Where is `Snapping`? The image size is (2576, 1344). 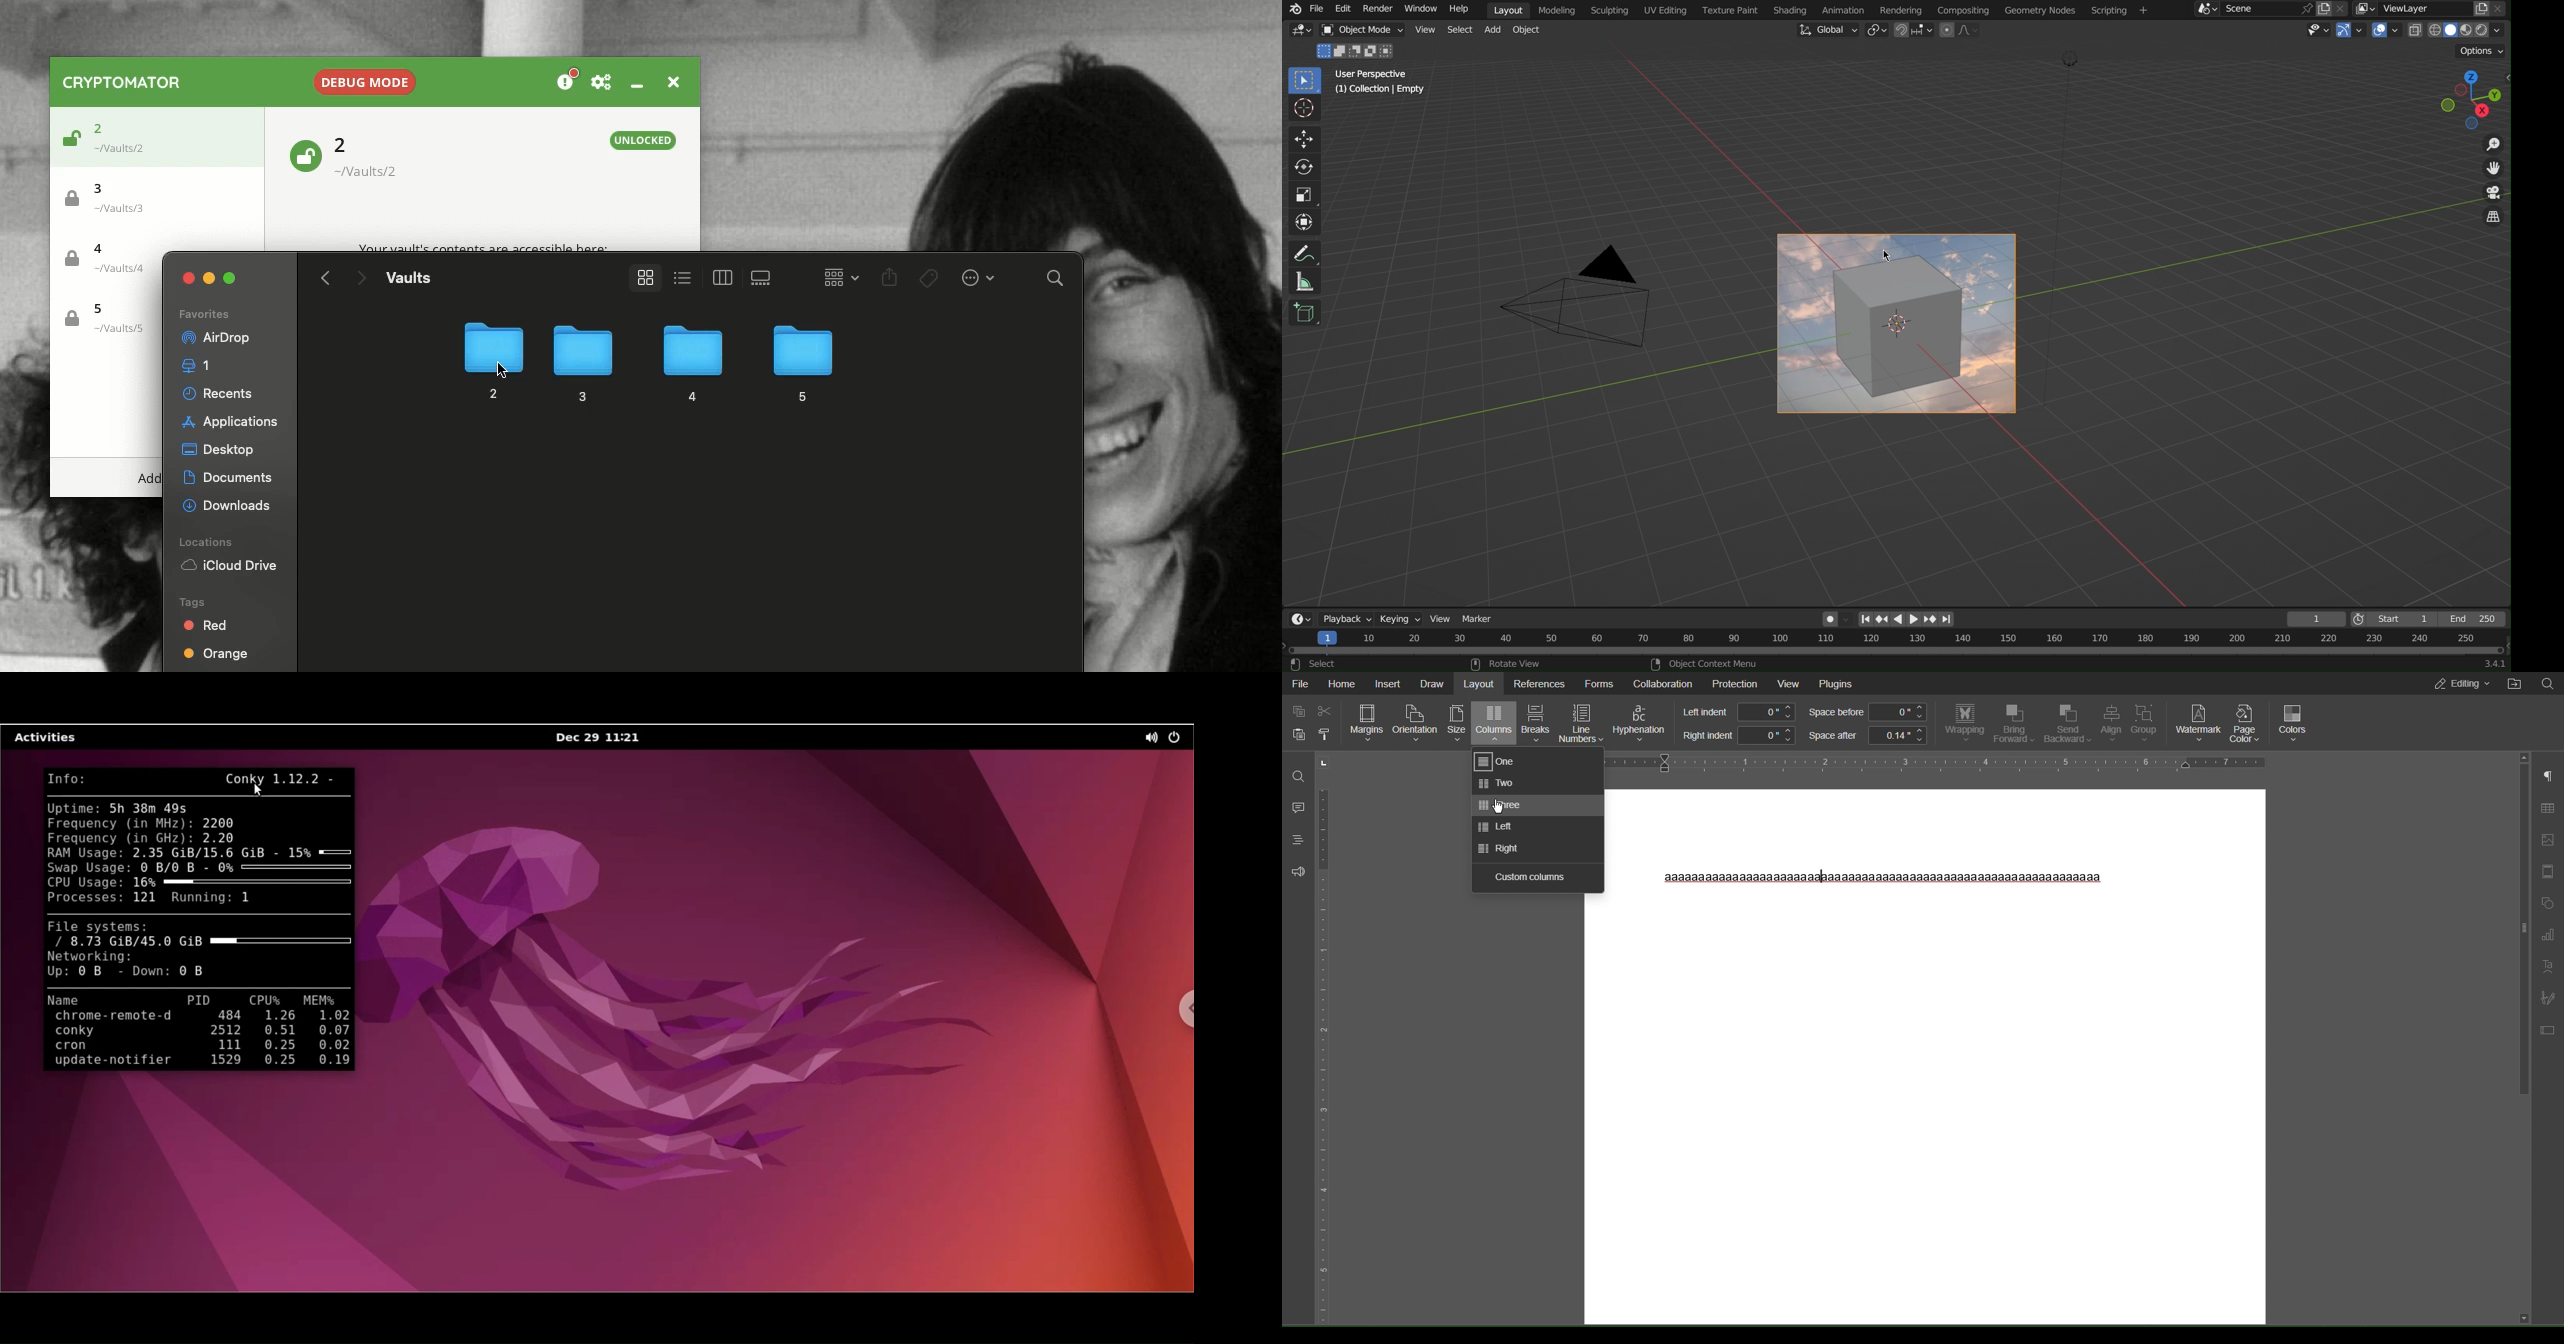
Snapping is located at coordinates (1914, 31).